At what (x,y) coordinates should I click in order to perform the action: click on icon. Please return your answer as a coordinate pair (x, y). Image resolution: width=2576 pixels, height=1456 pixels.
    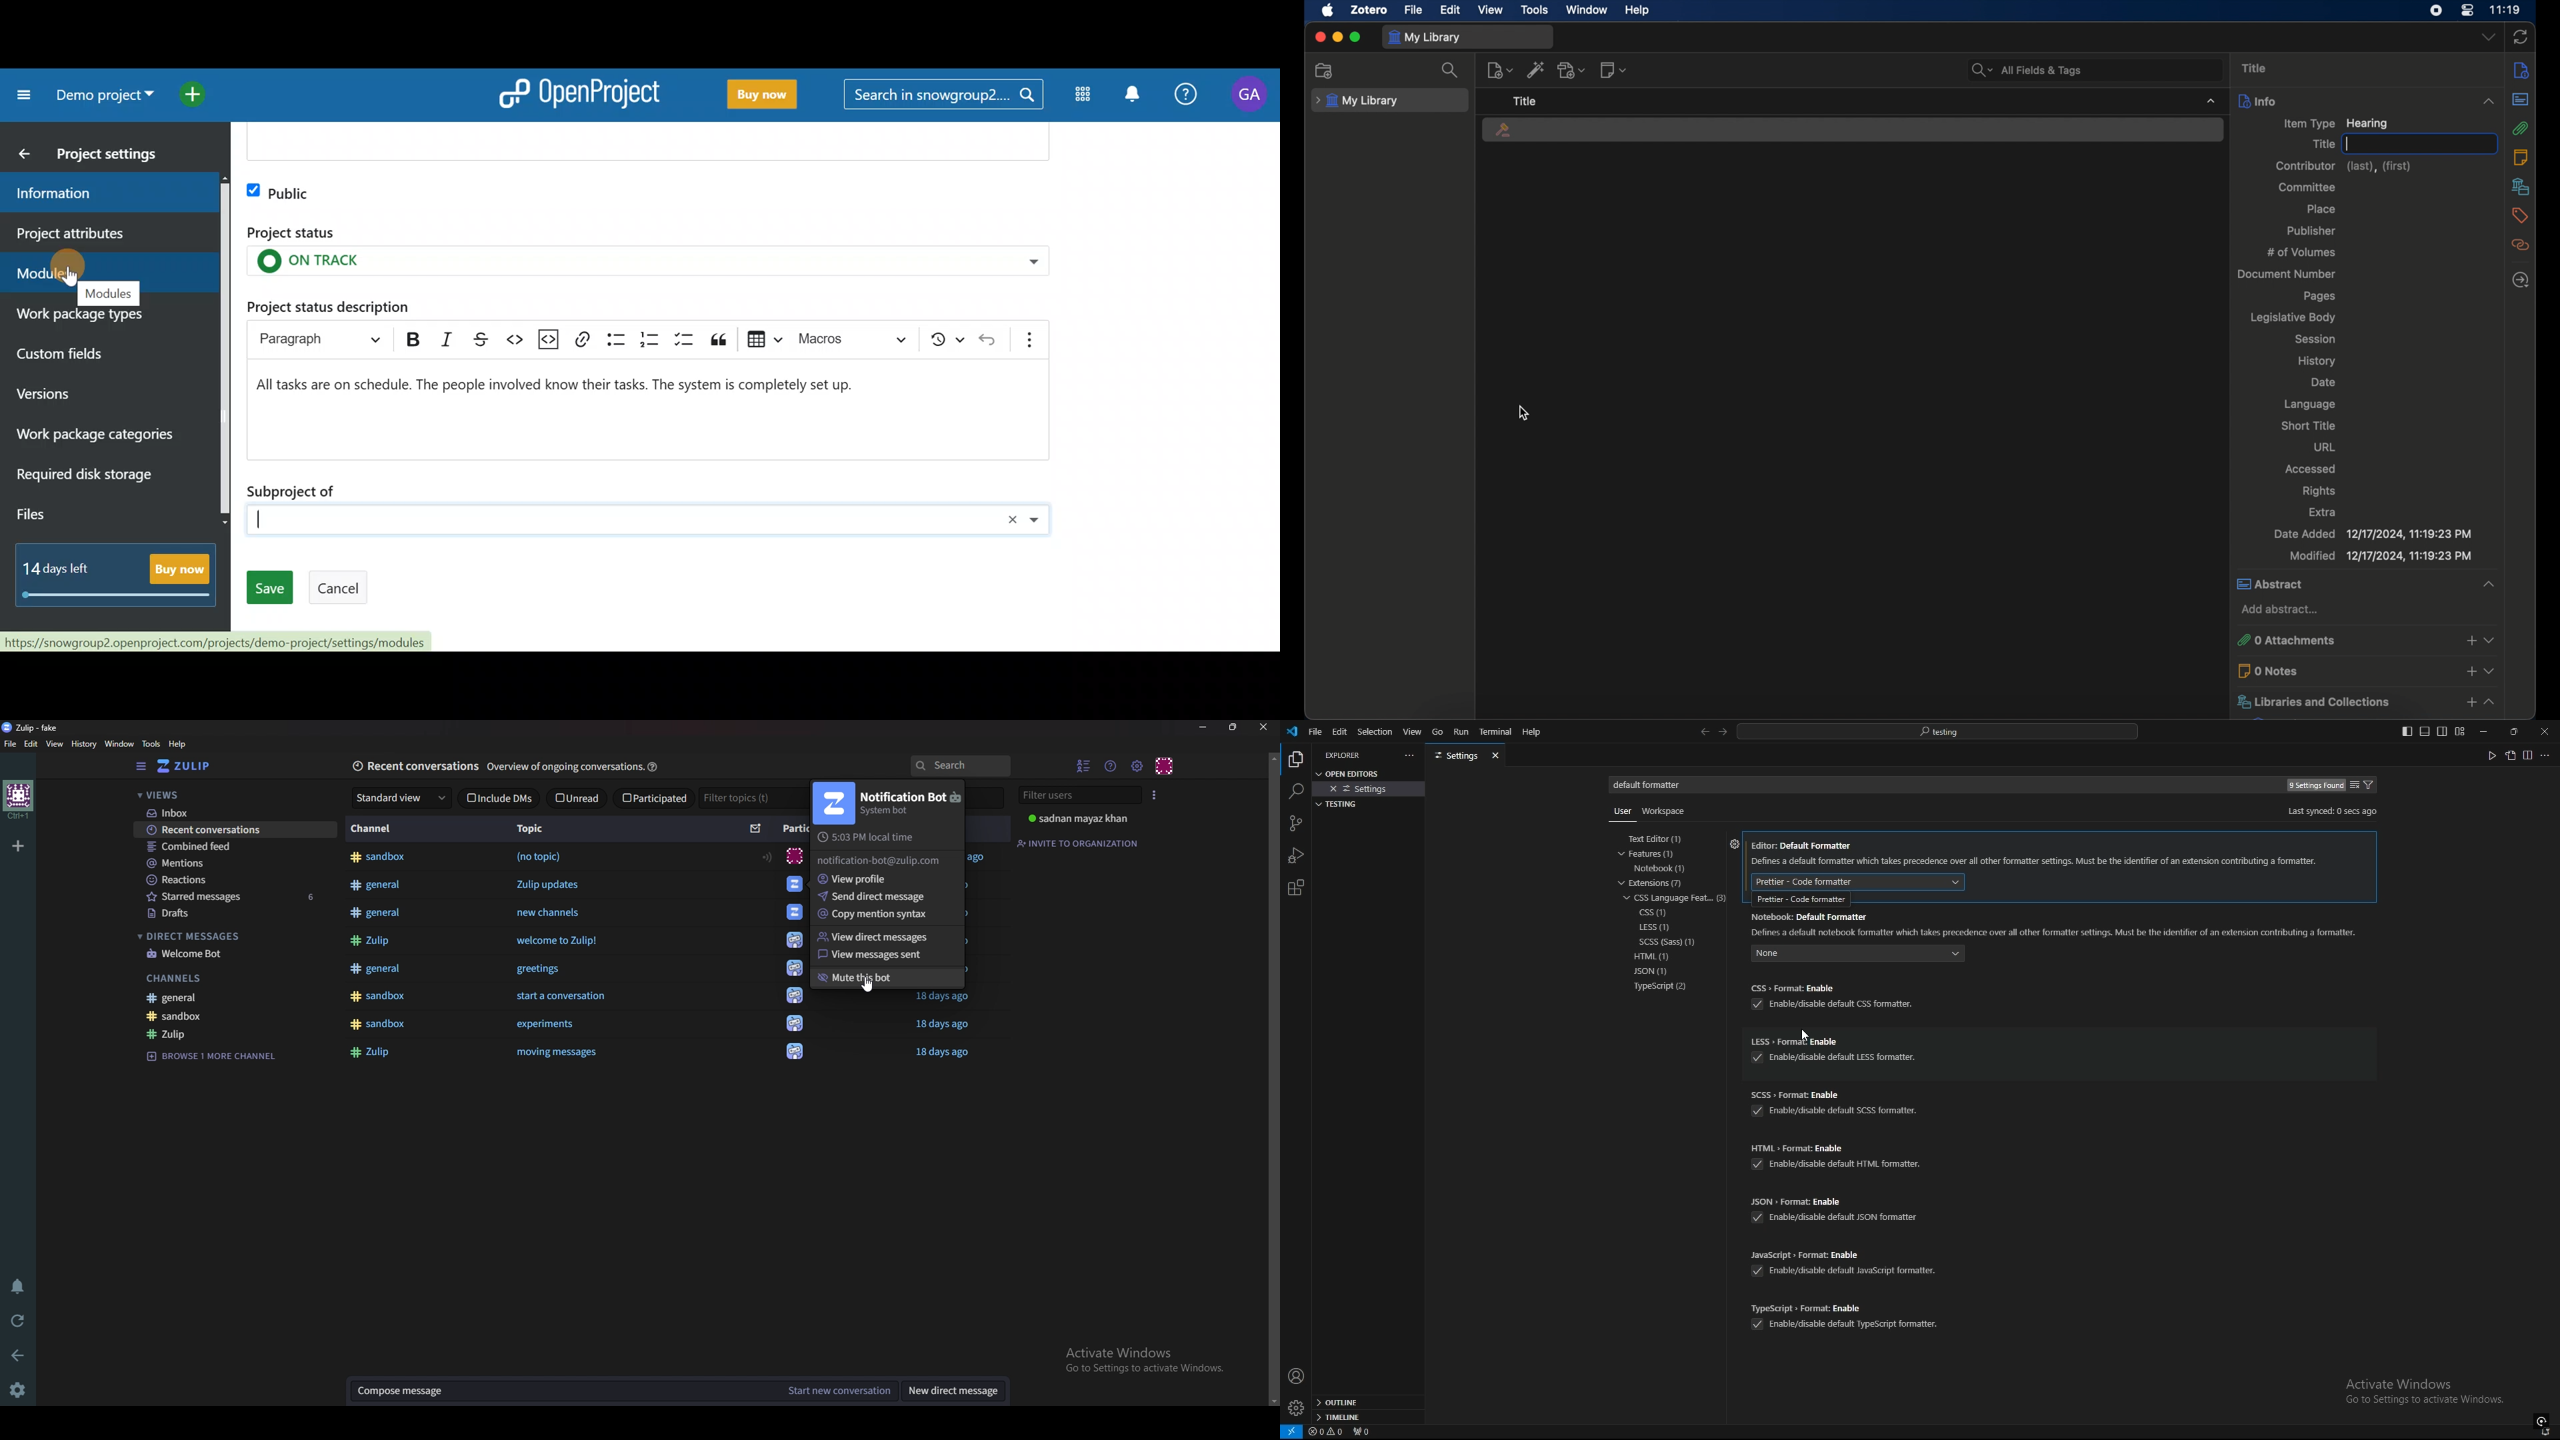
    Looking at the image, I should click on (793, 855).